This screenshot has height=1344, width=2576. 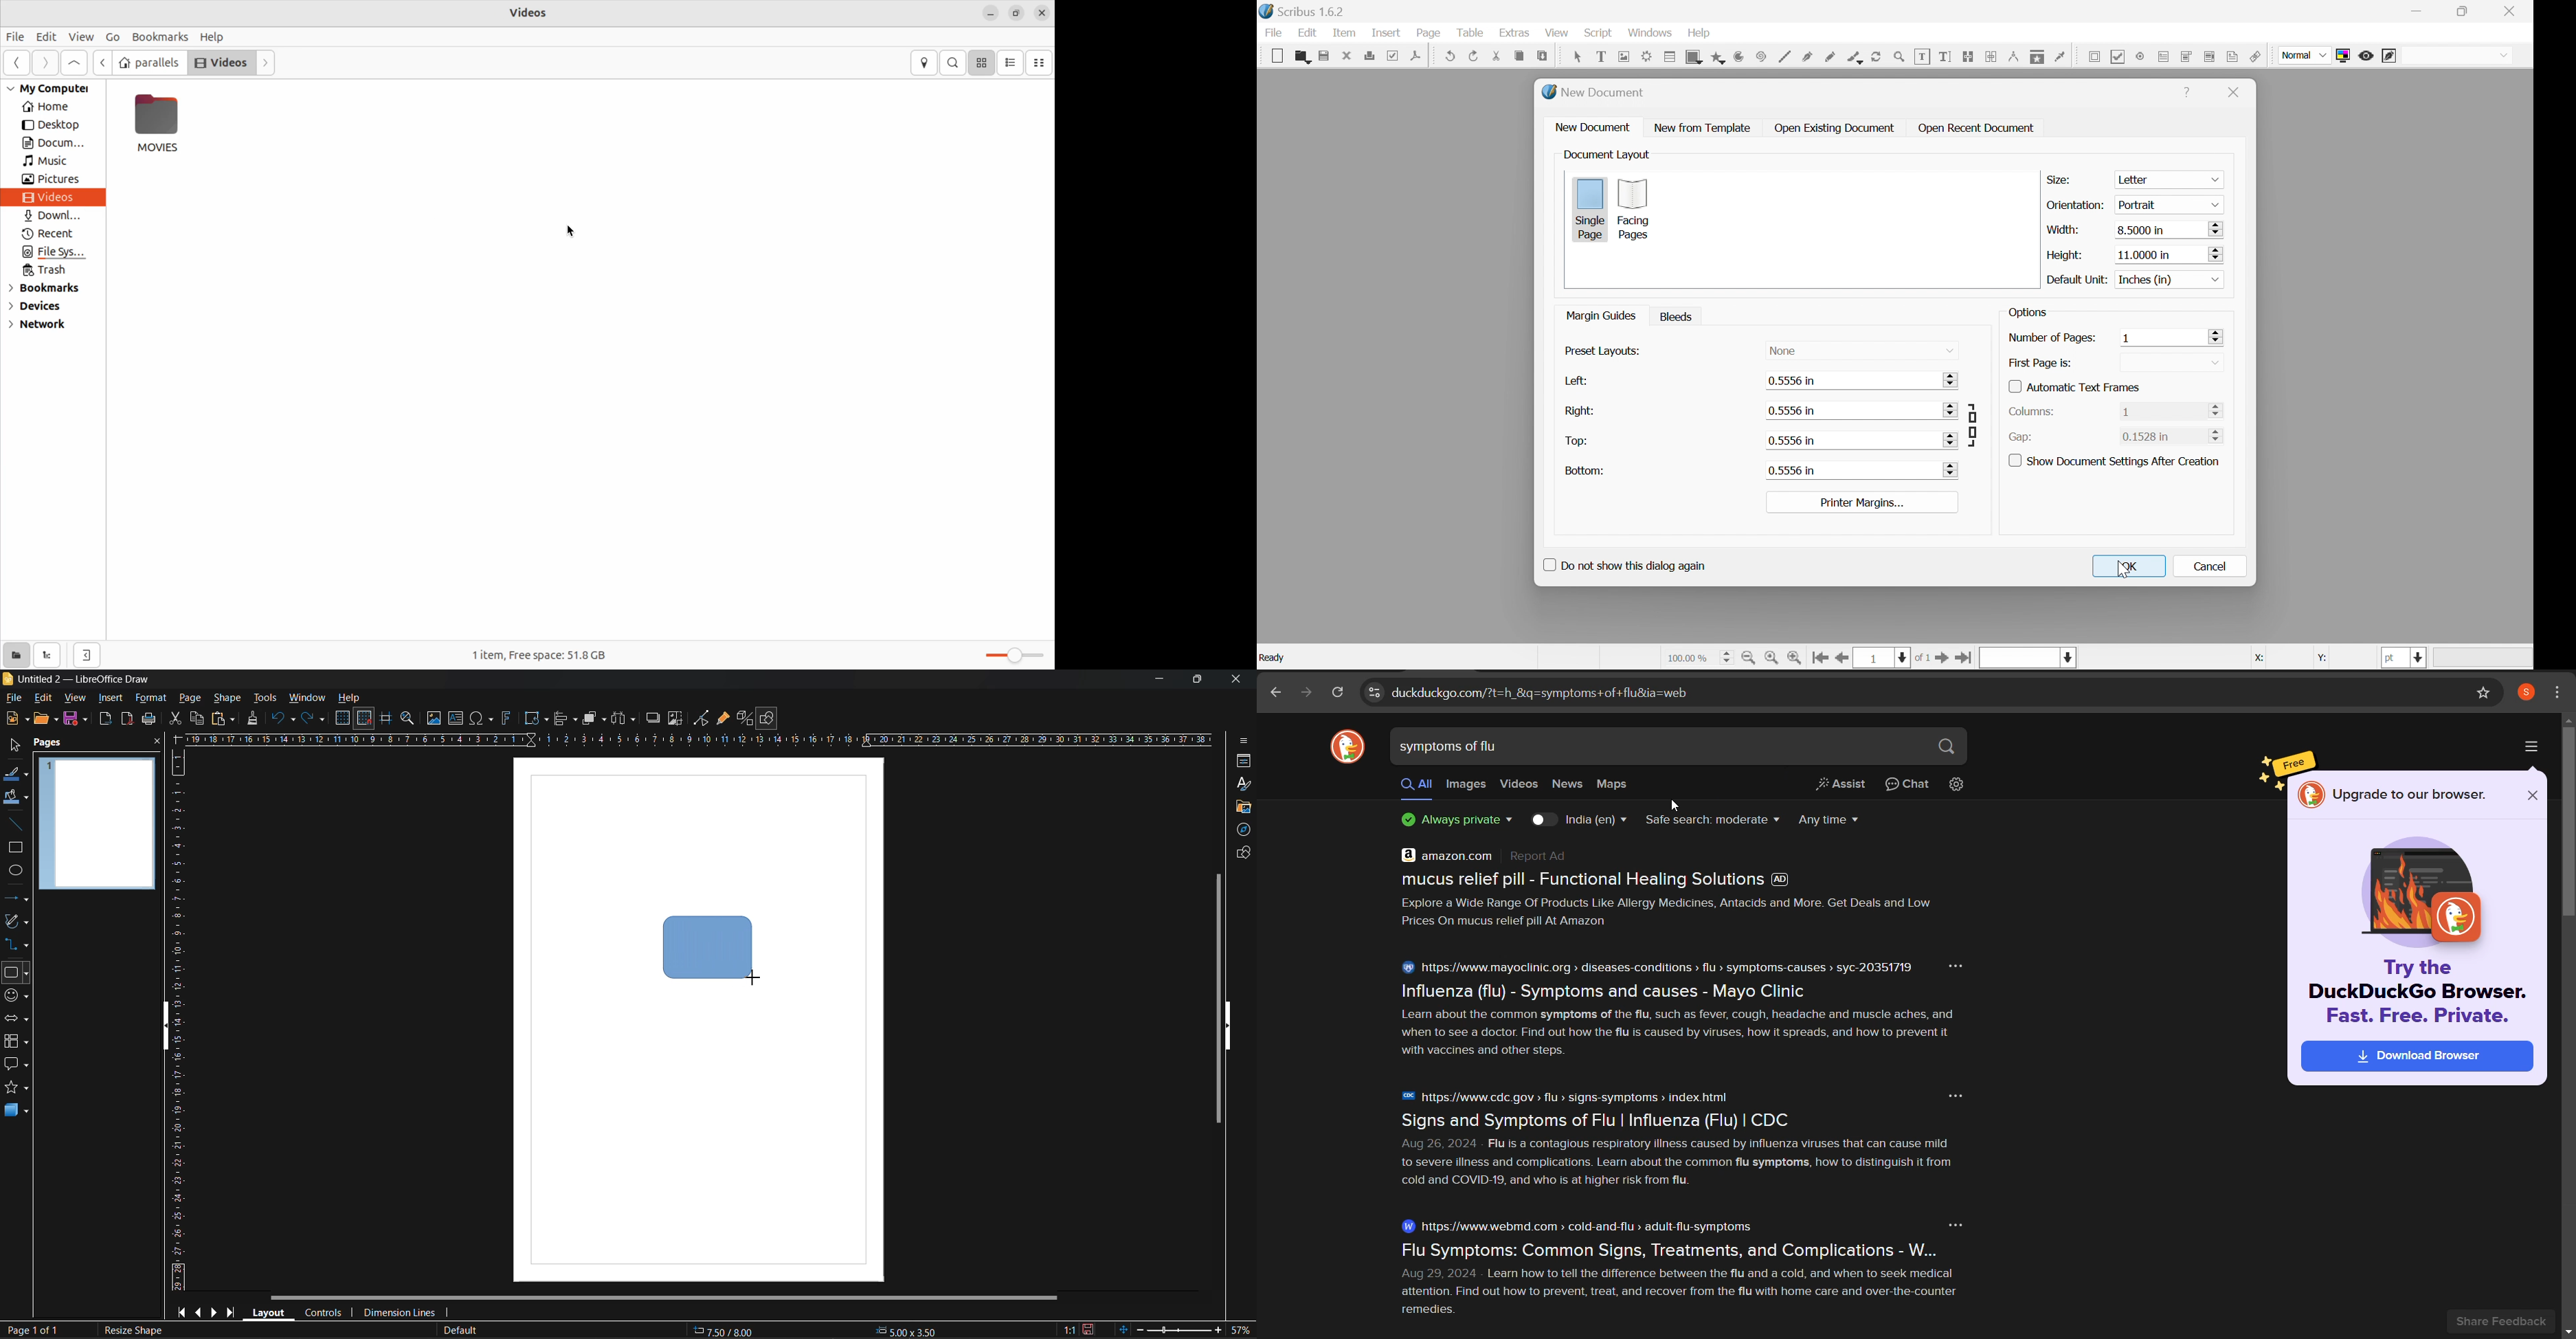 What do you see at coordinates (2026, 411) in the screenshot?
I see `columns` at bounding box center [2026, 411].